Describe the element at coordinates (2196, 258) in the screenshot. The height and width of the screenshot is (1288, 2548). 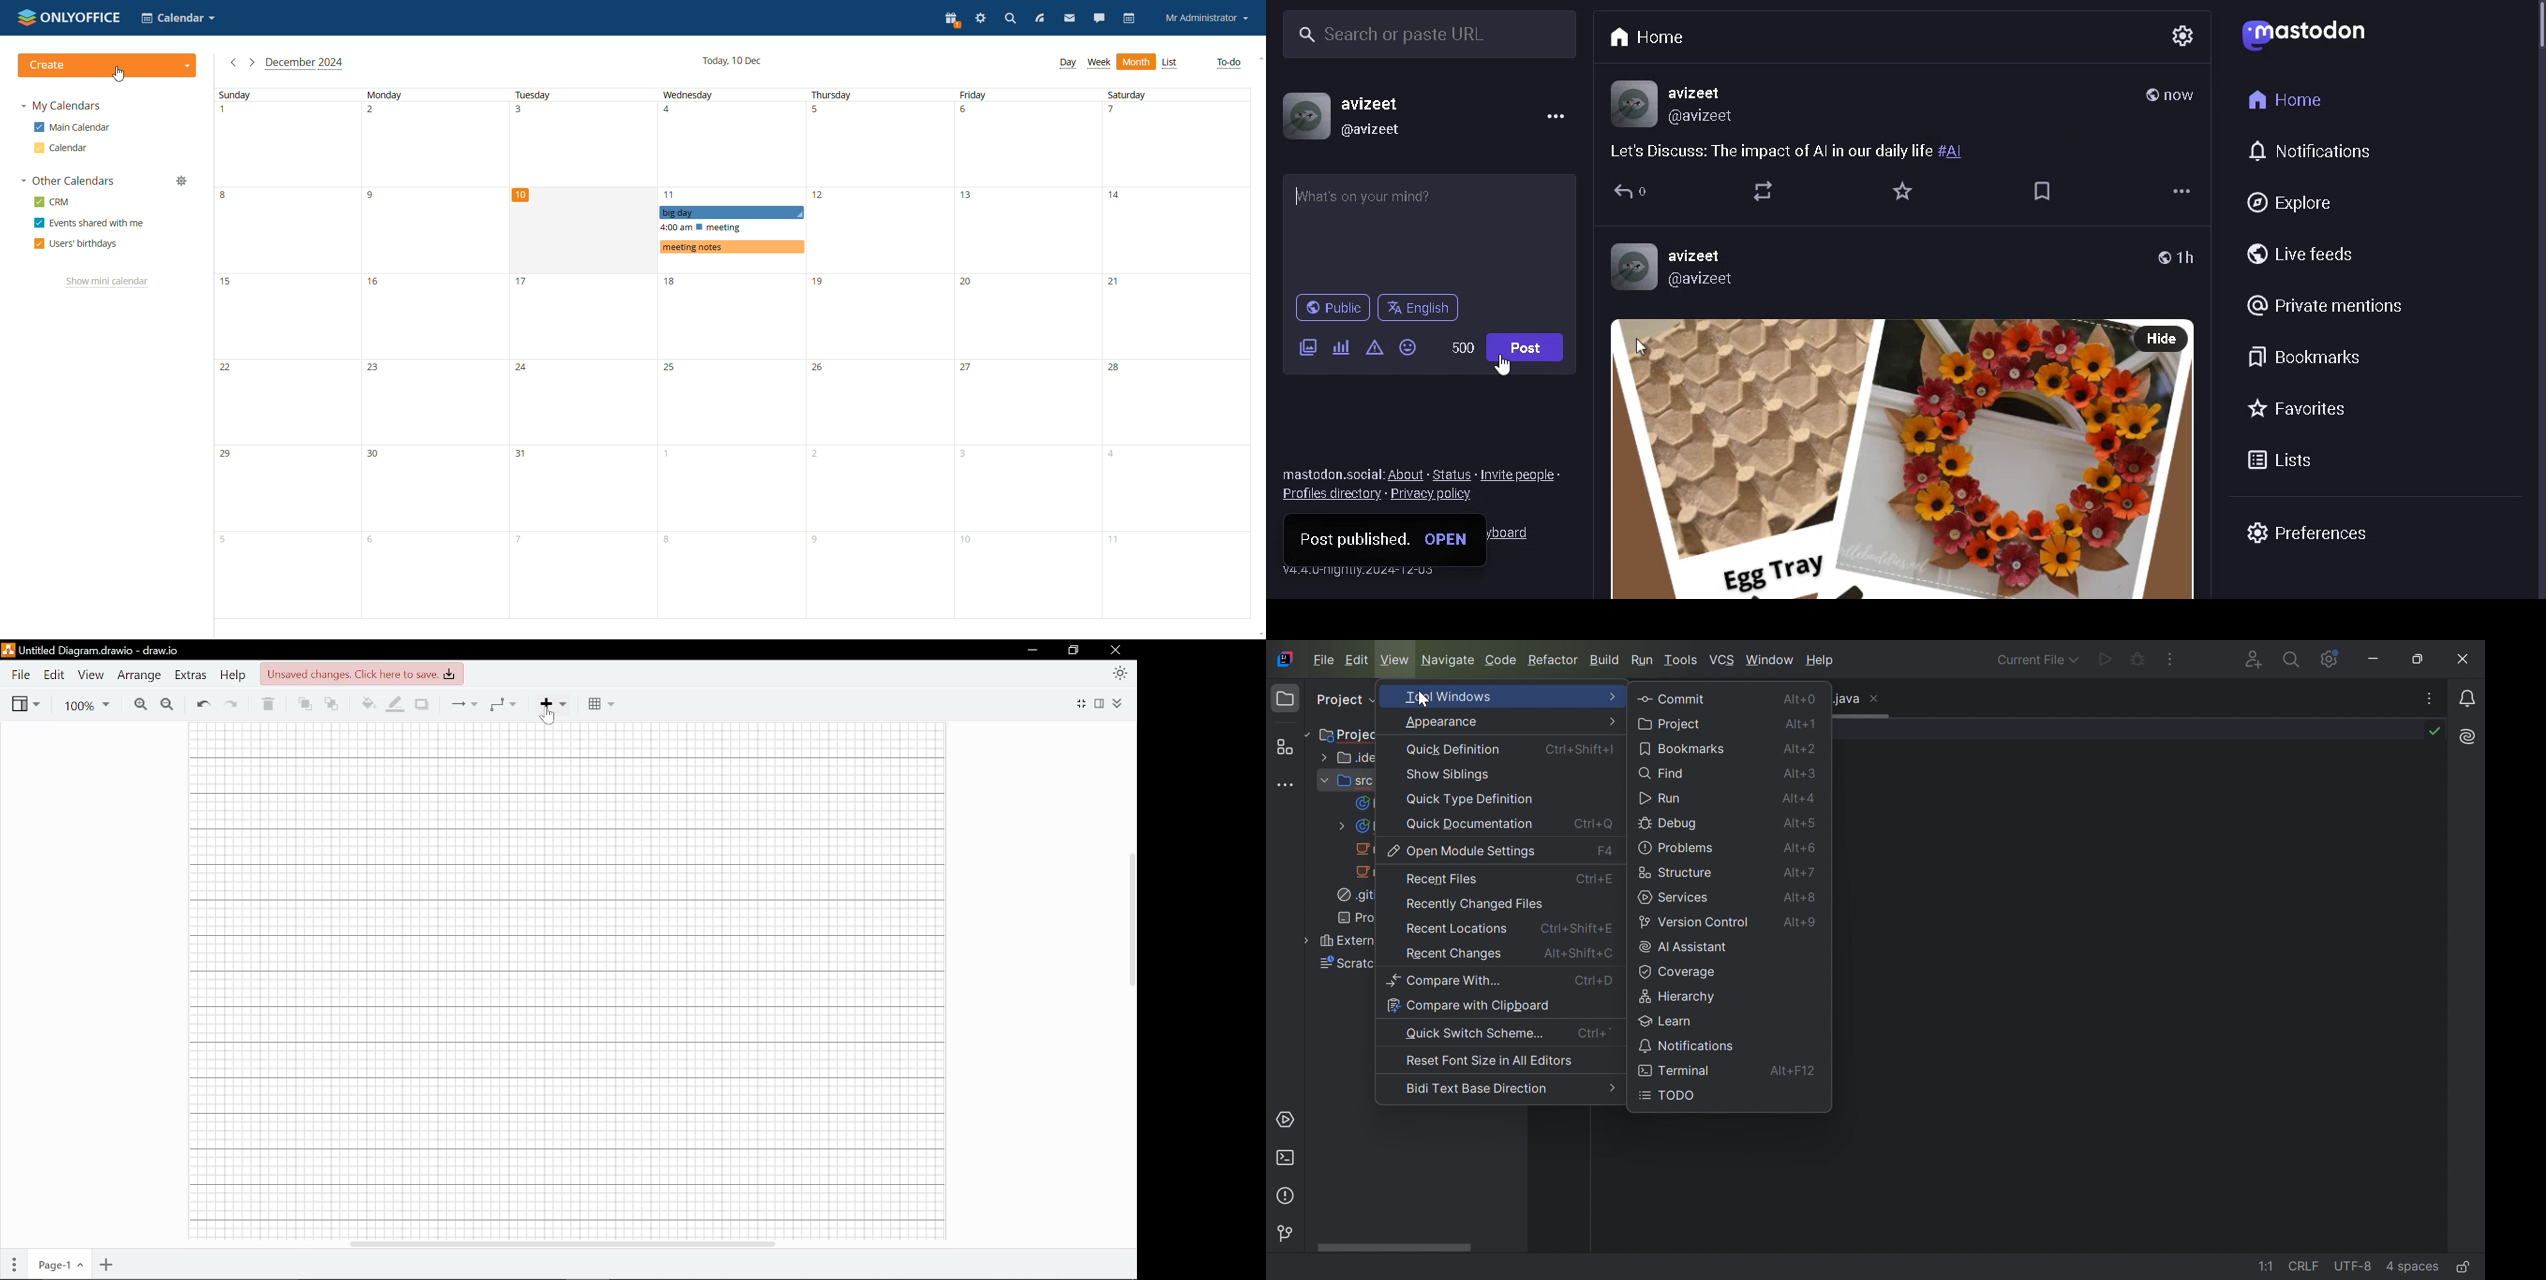
I see `time posted` at that location.